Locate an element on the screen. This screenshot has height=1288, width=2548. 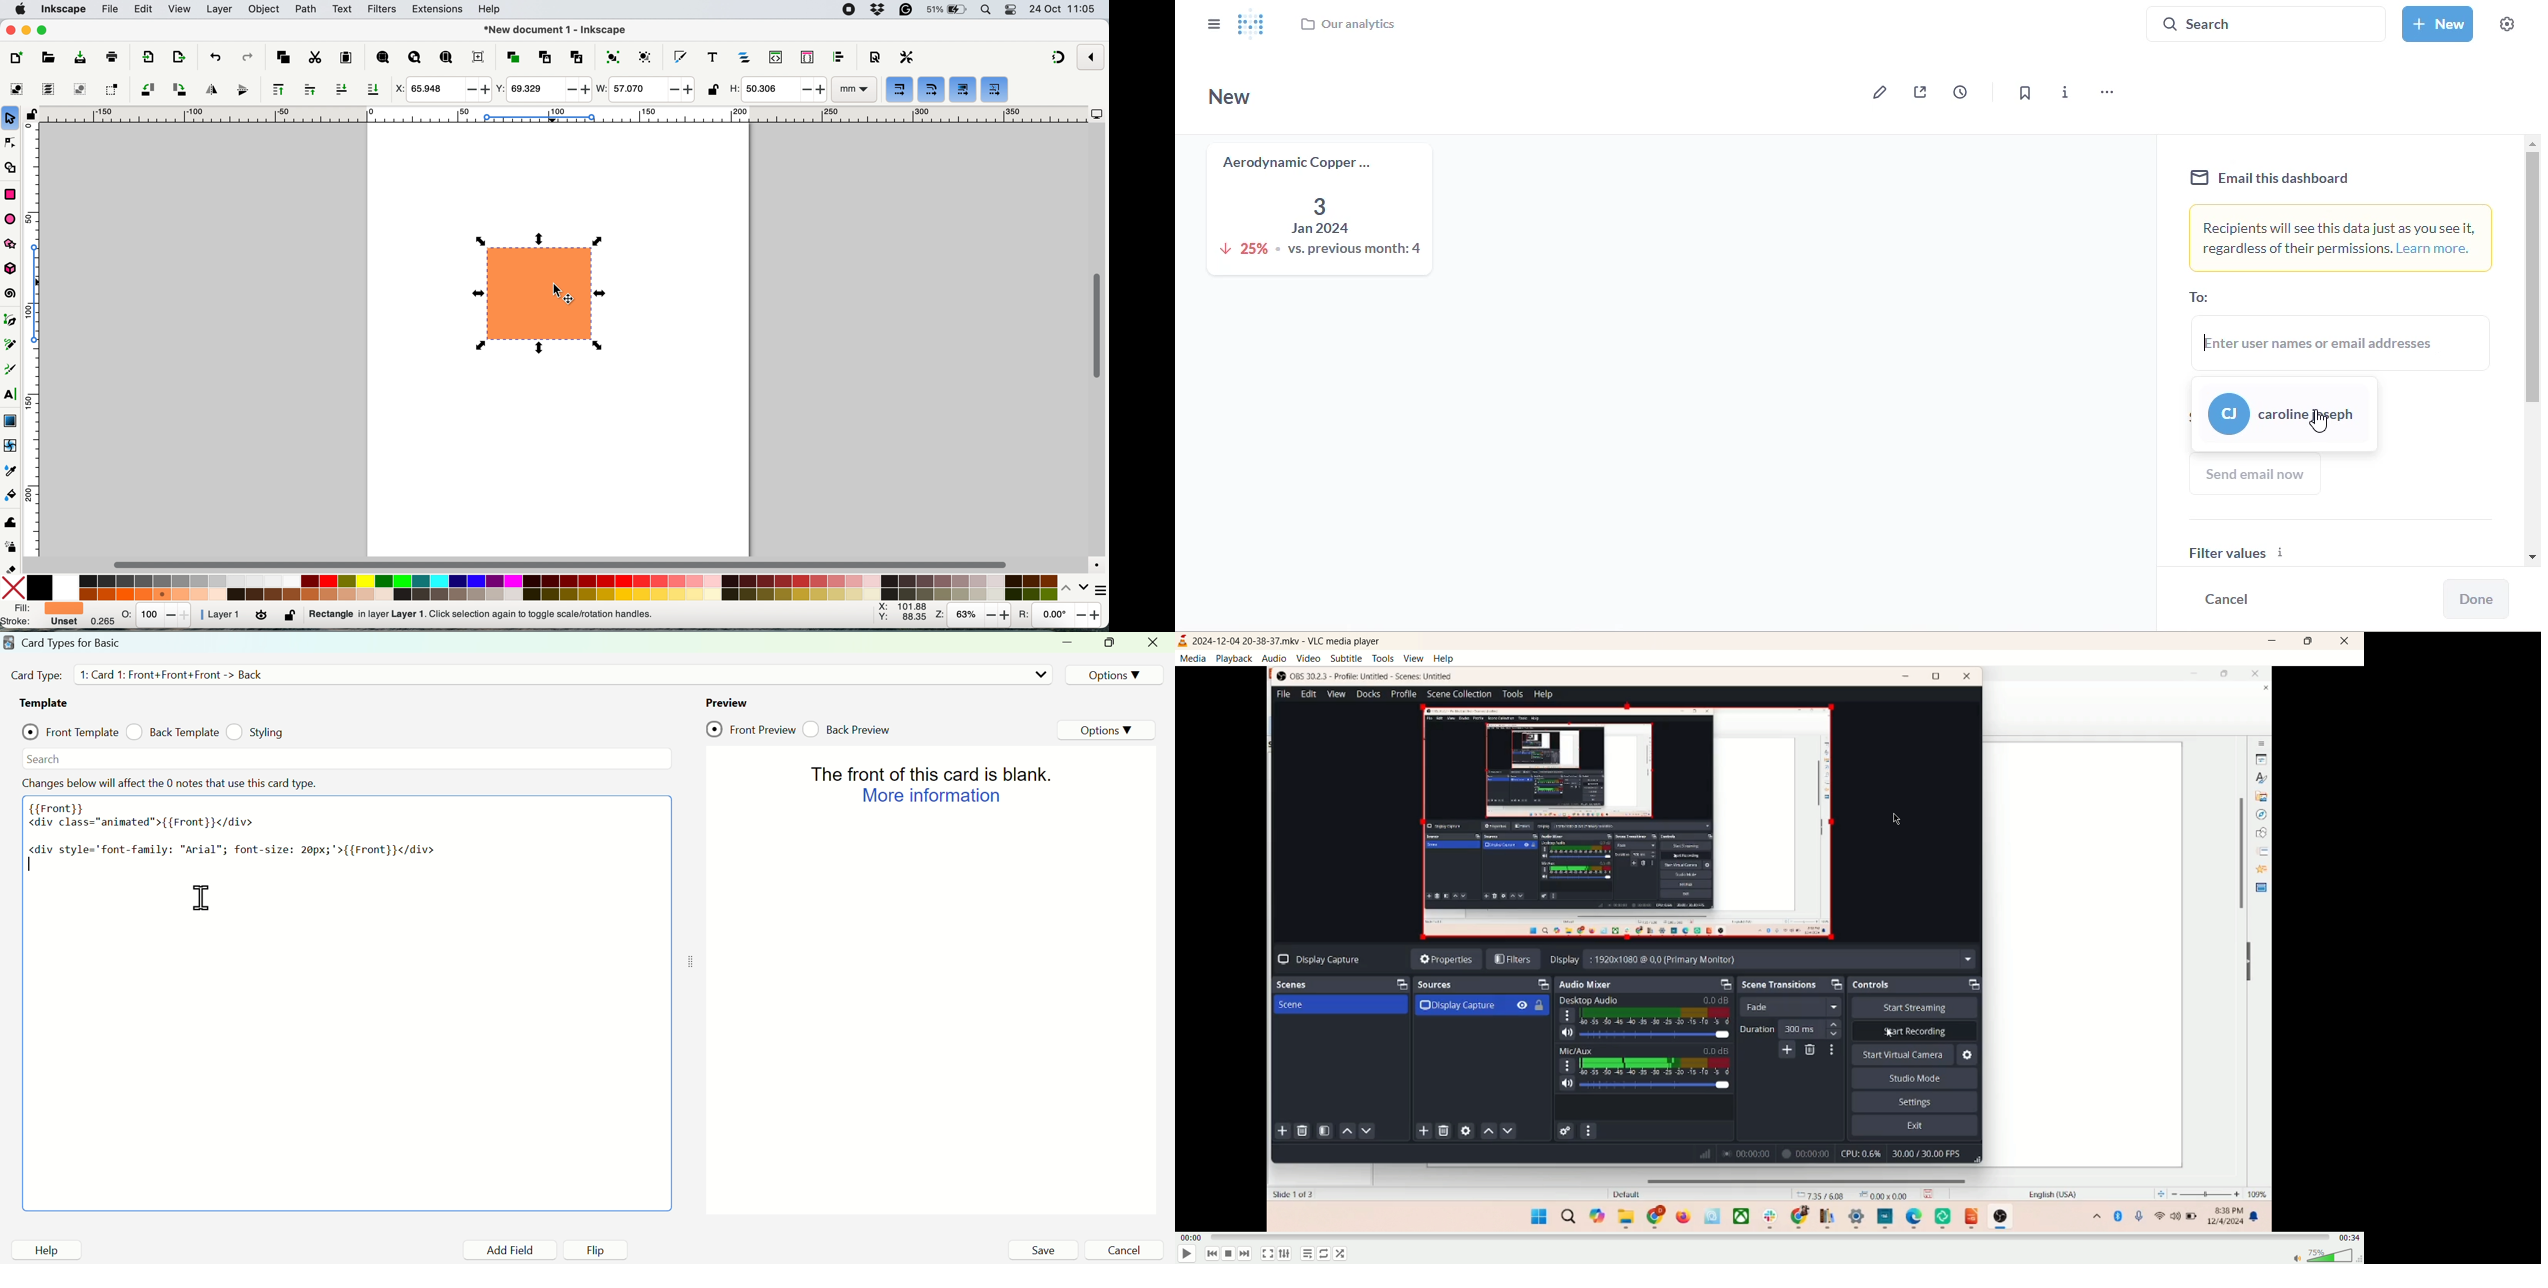
audio is located at coordinates (1274, 657).